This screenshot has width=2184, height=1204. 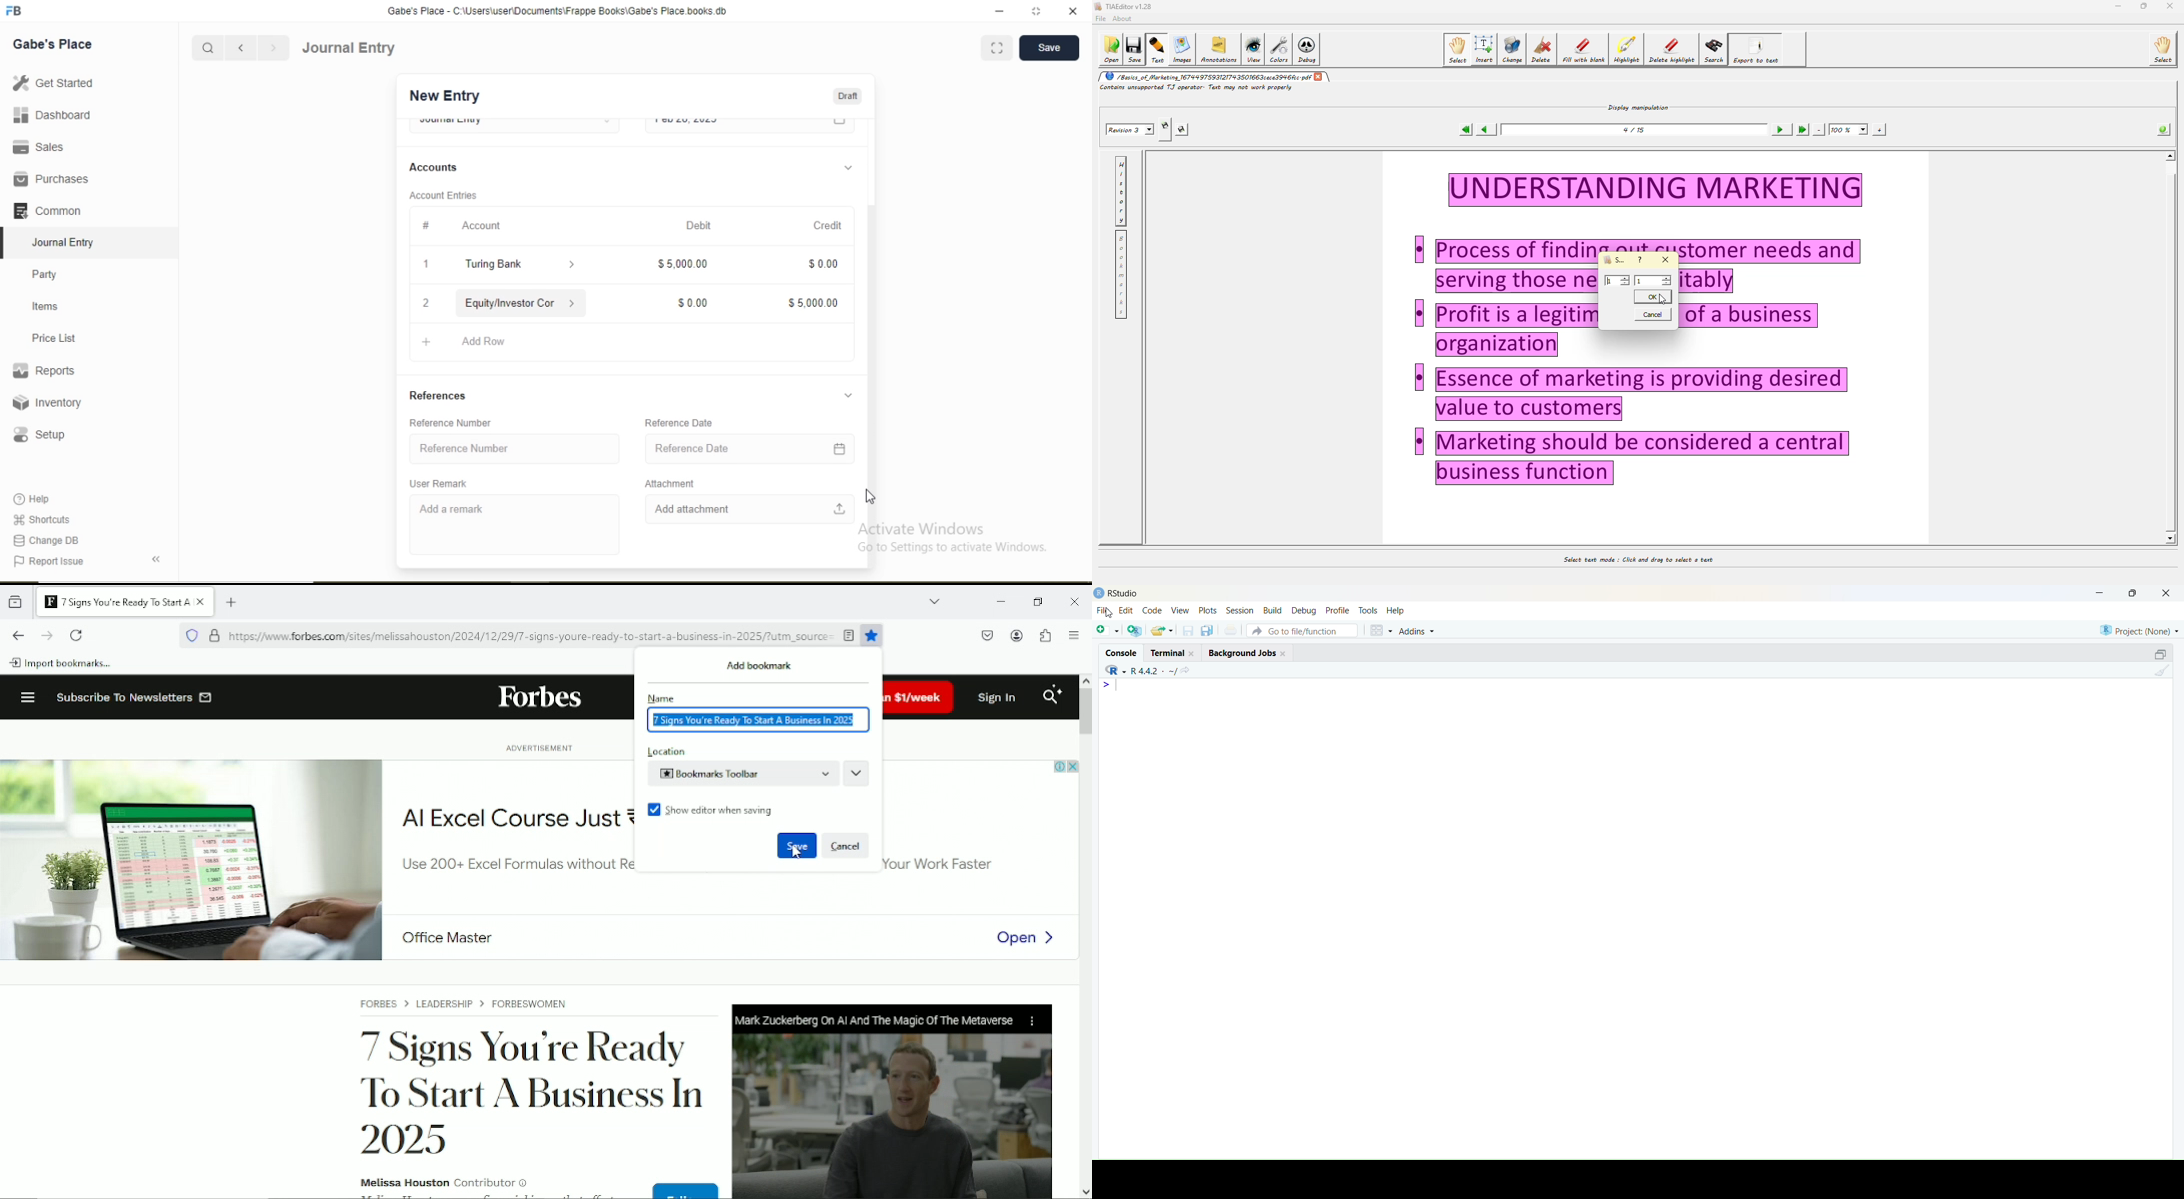 What do you see at coordinates (510, 304) in the screenshot?
I see `Equity/Investor Con` at bounding box center [510, 304].